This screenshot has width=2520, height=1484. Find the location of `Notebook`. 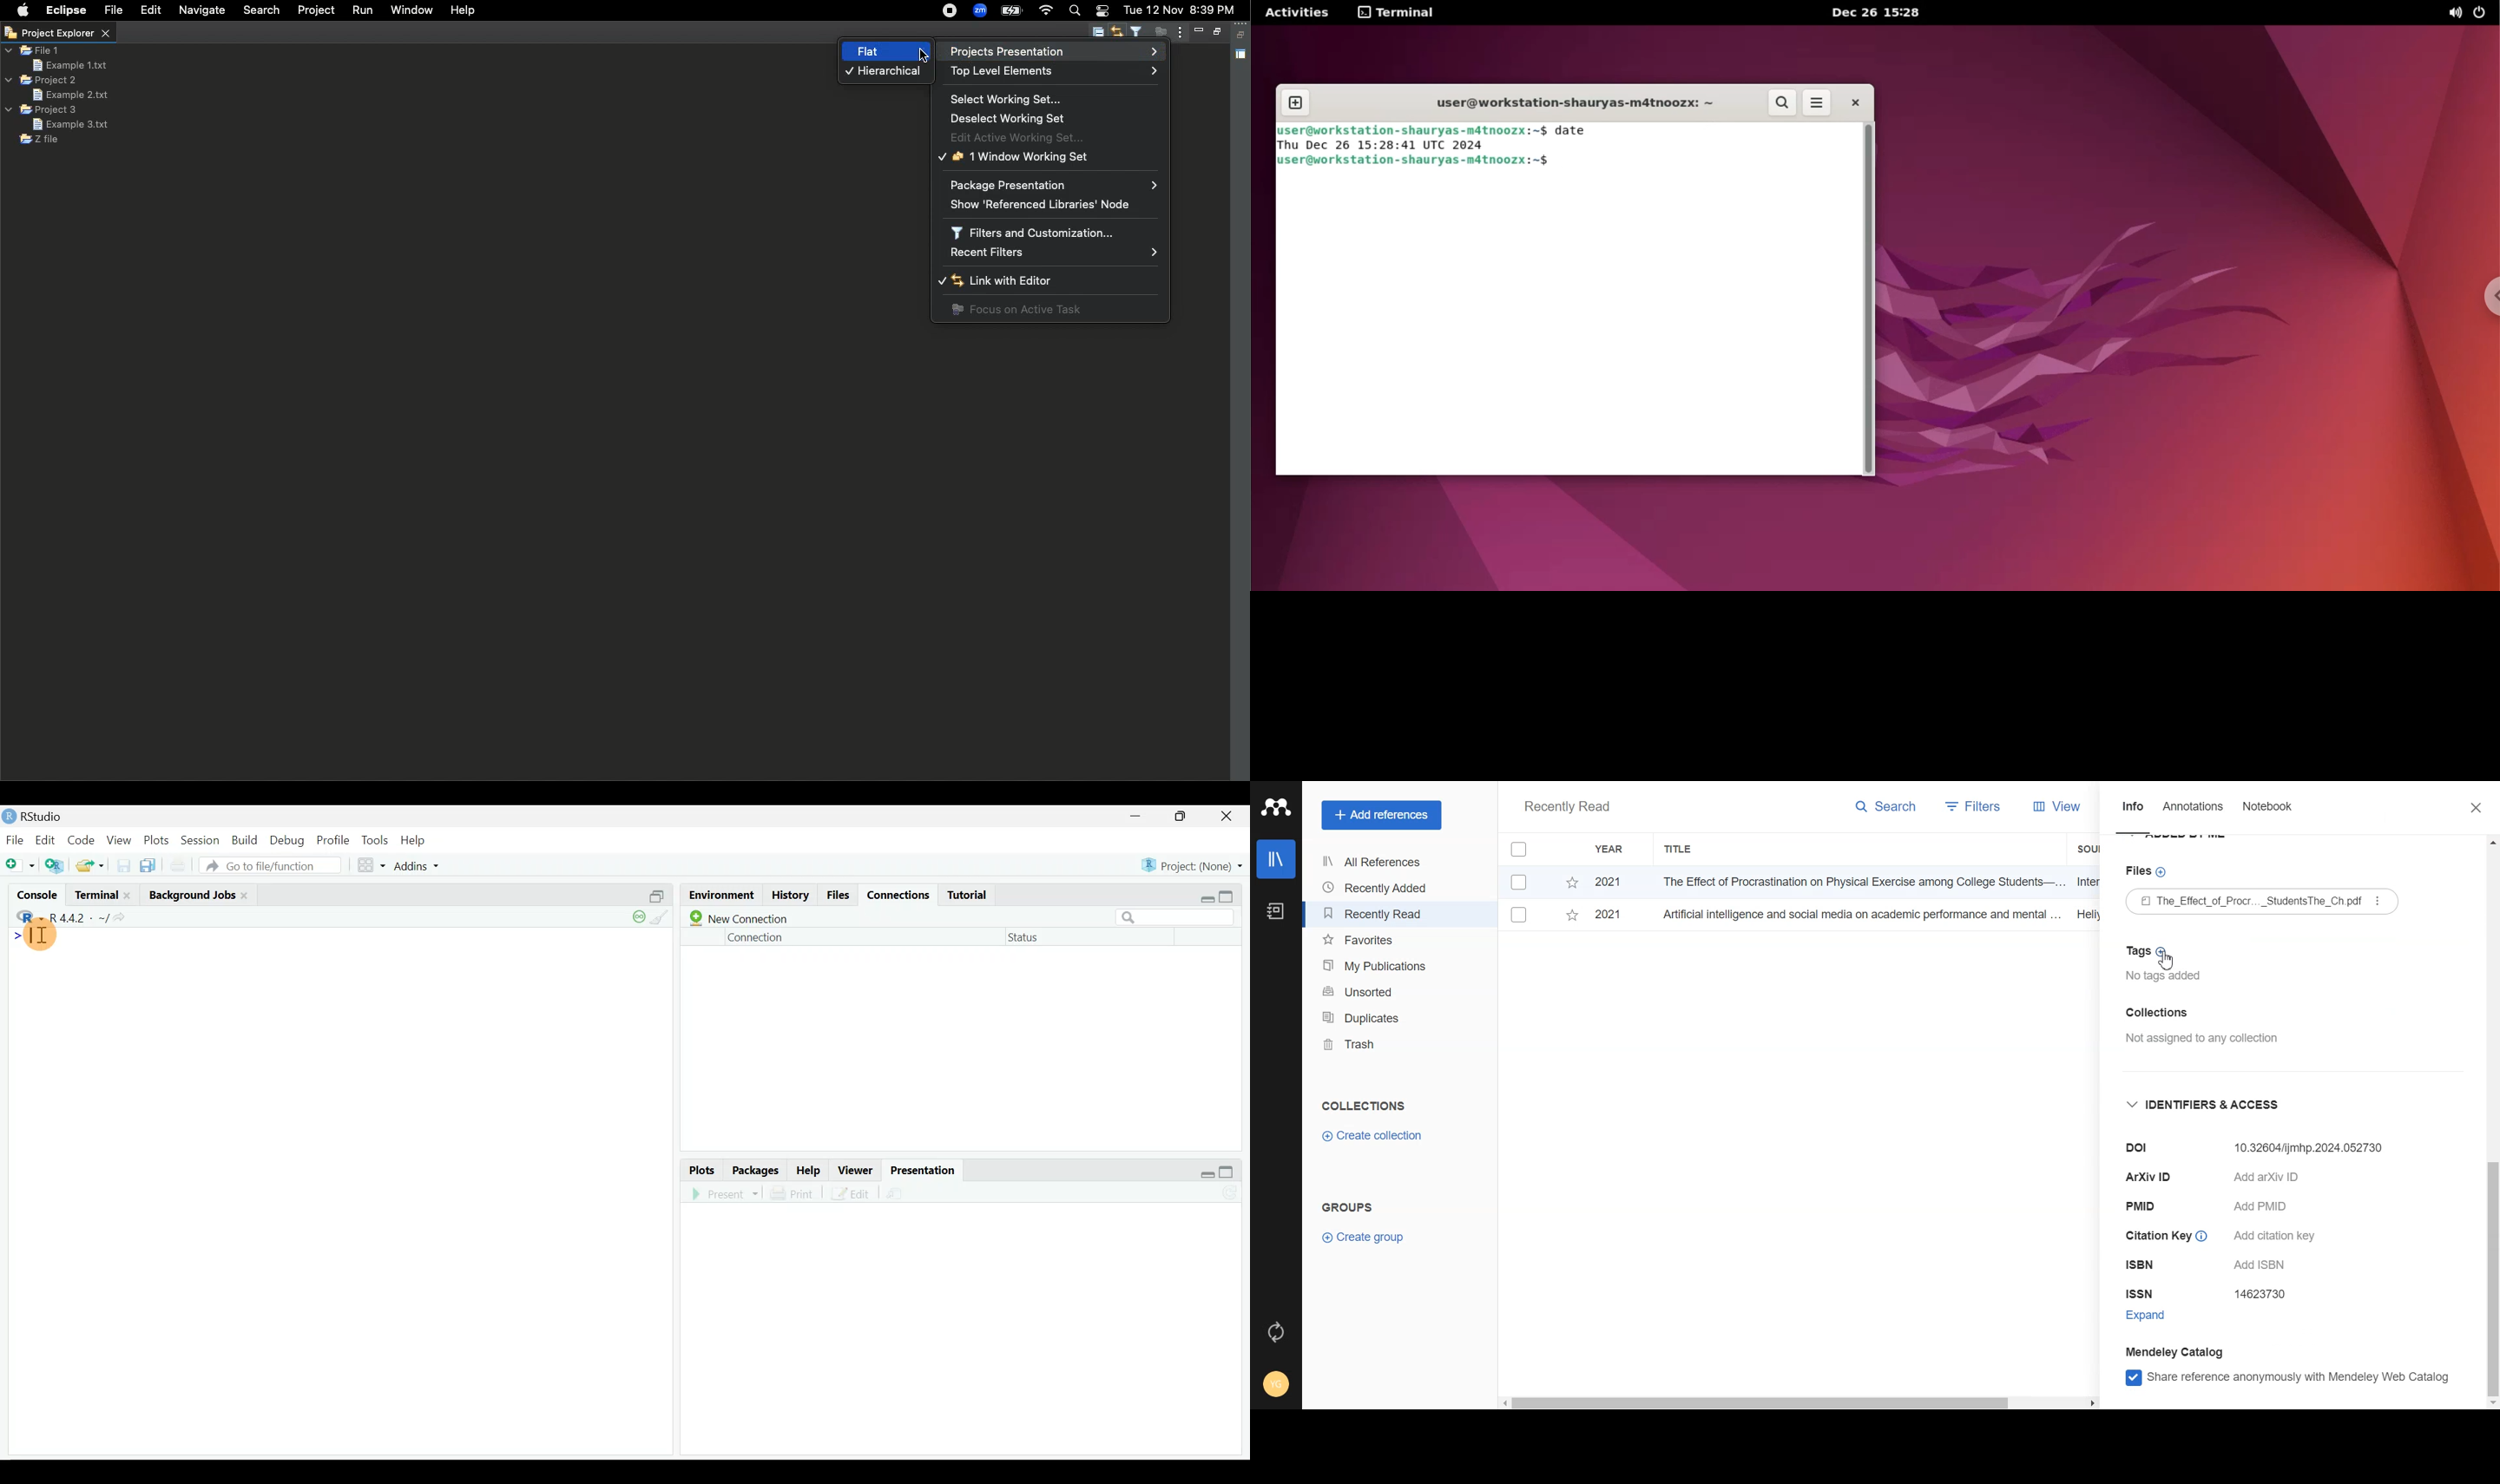

Notebook is located at coordinates (1274, 912).